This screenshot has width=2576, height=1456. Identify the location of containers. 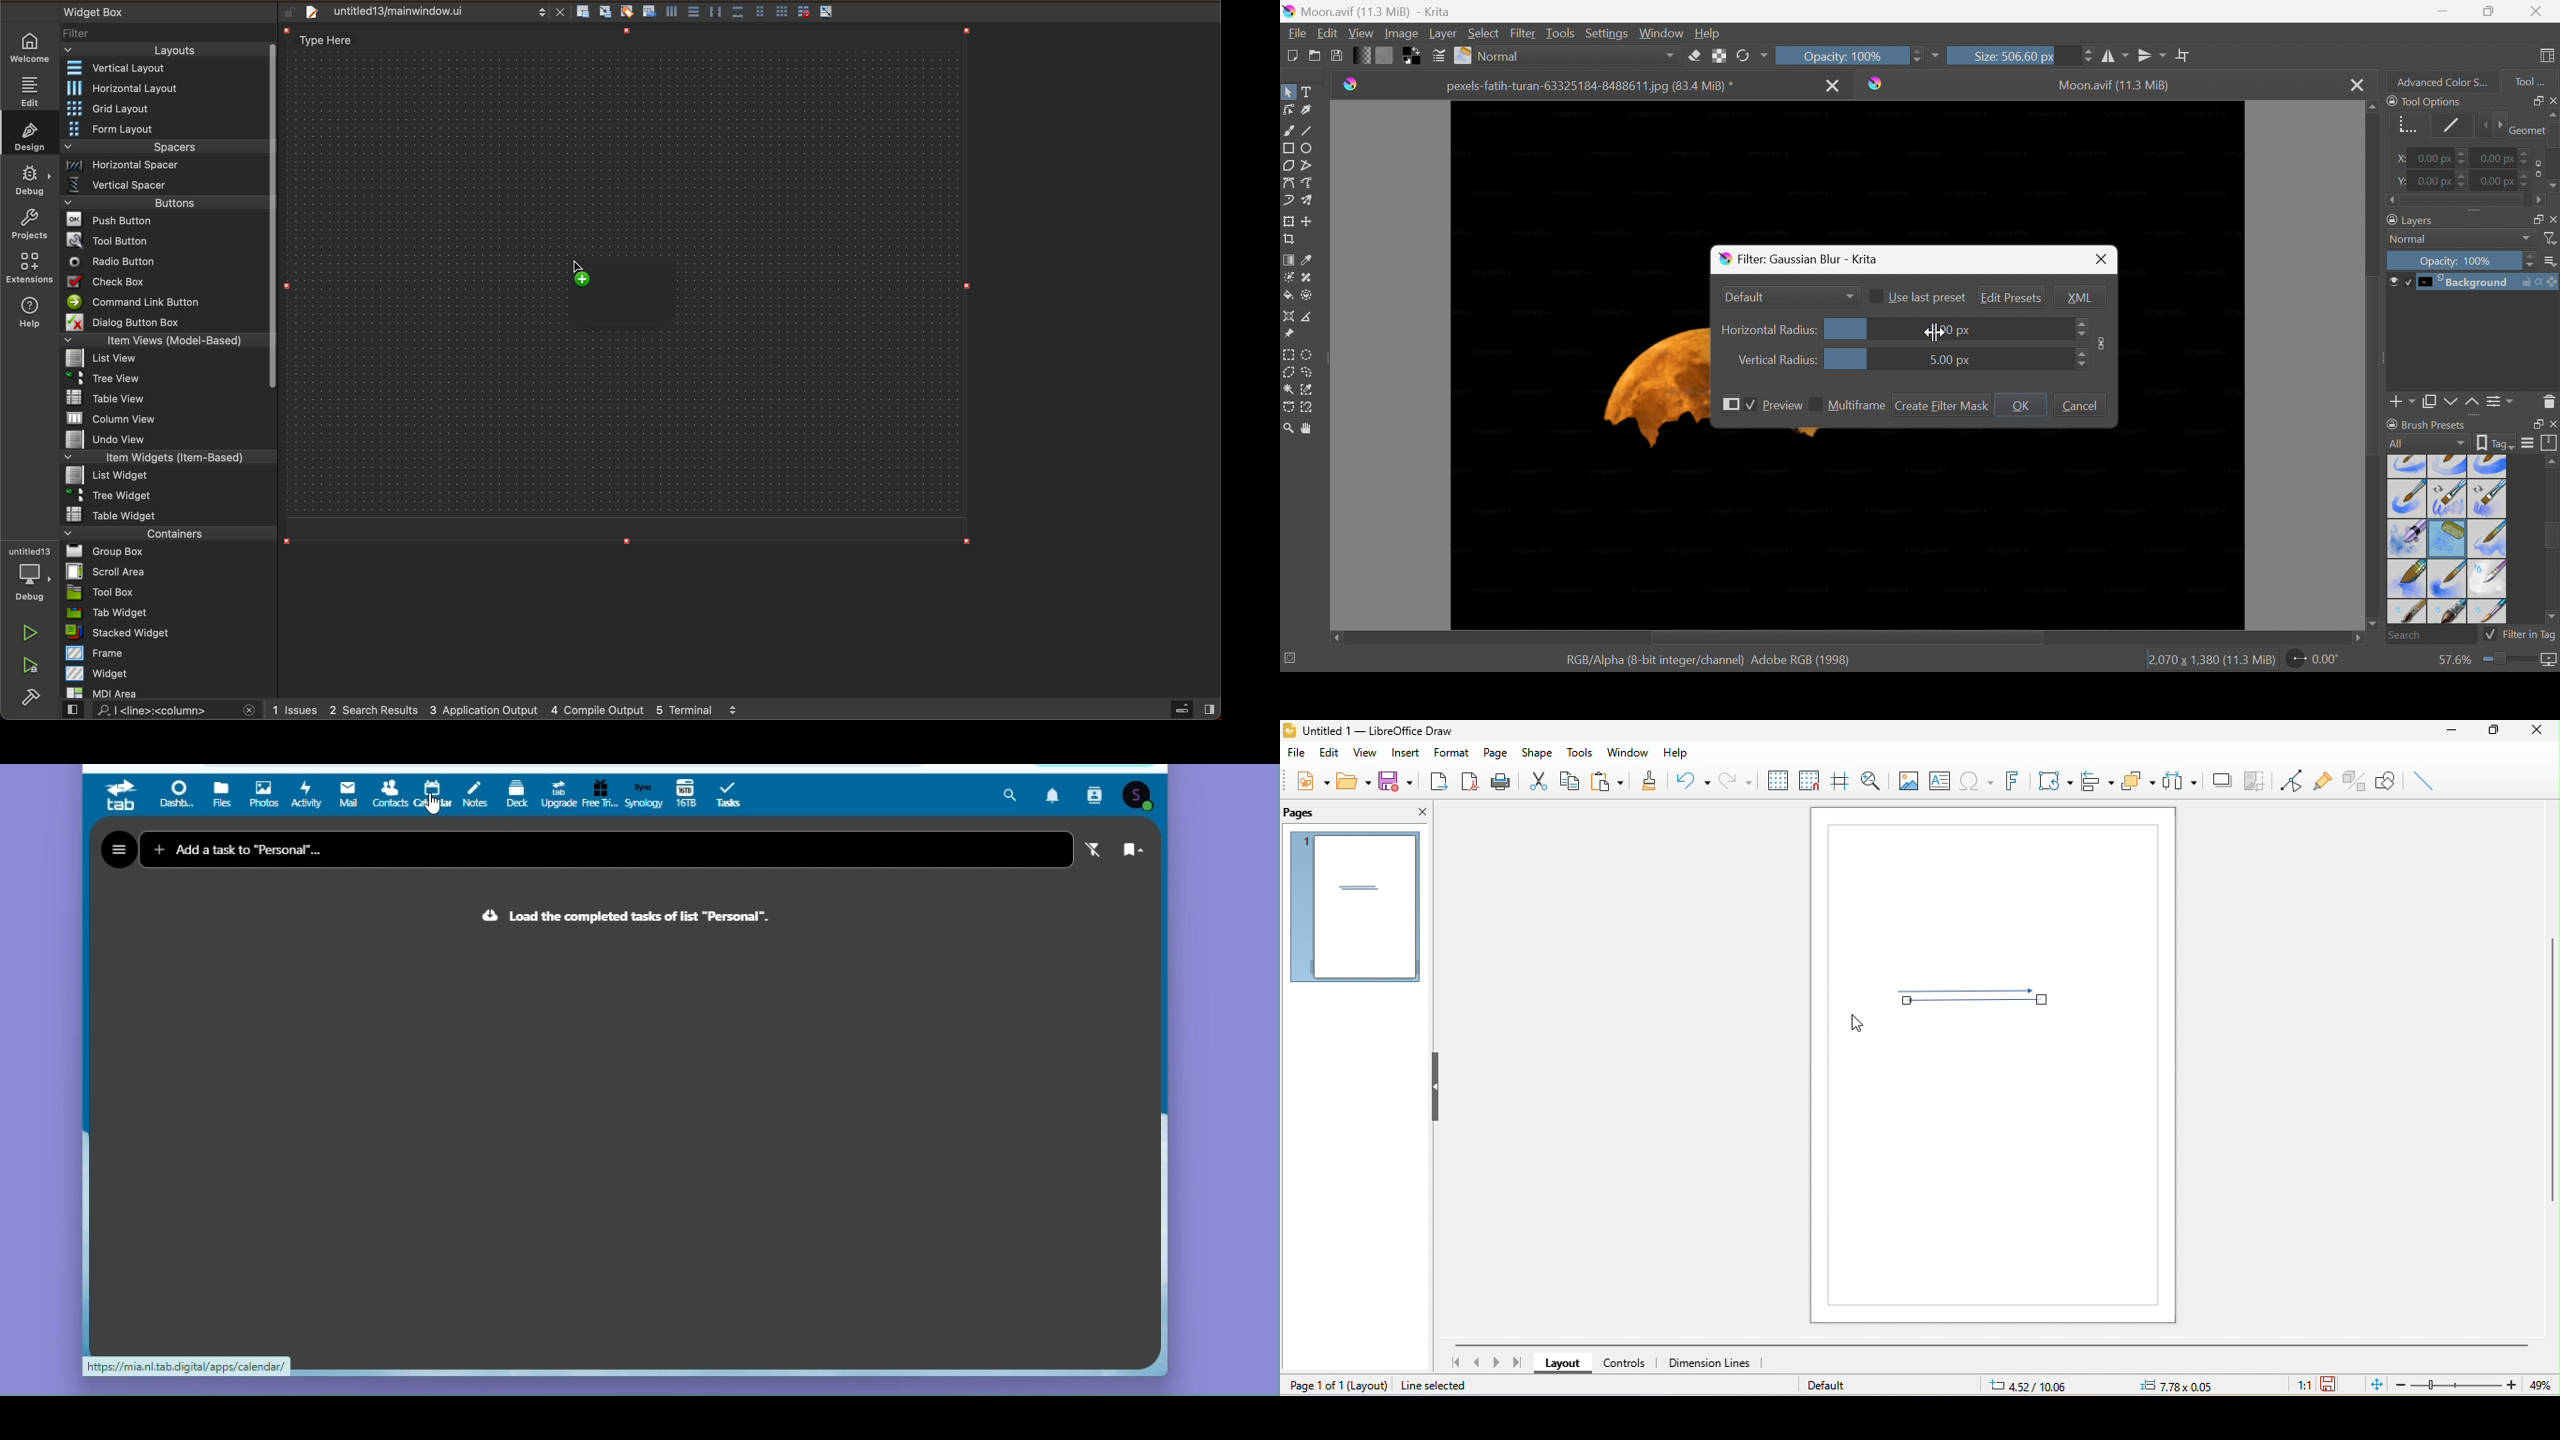
(168, 532).